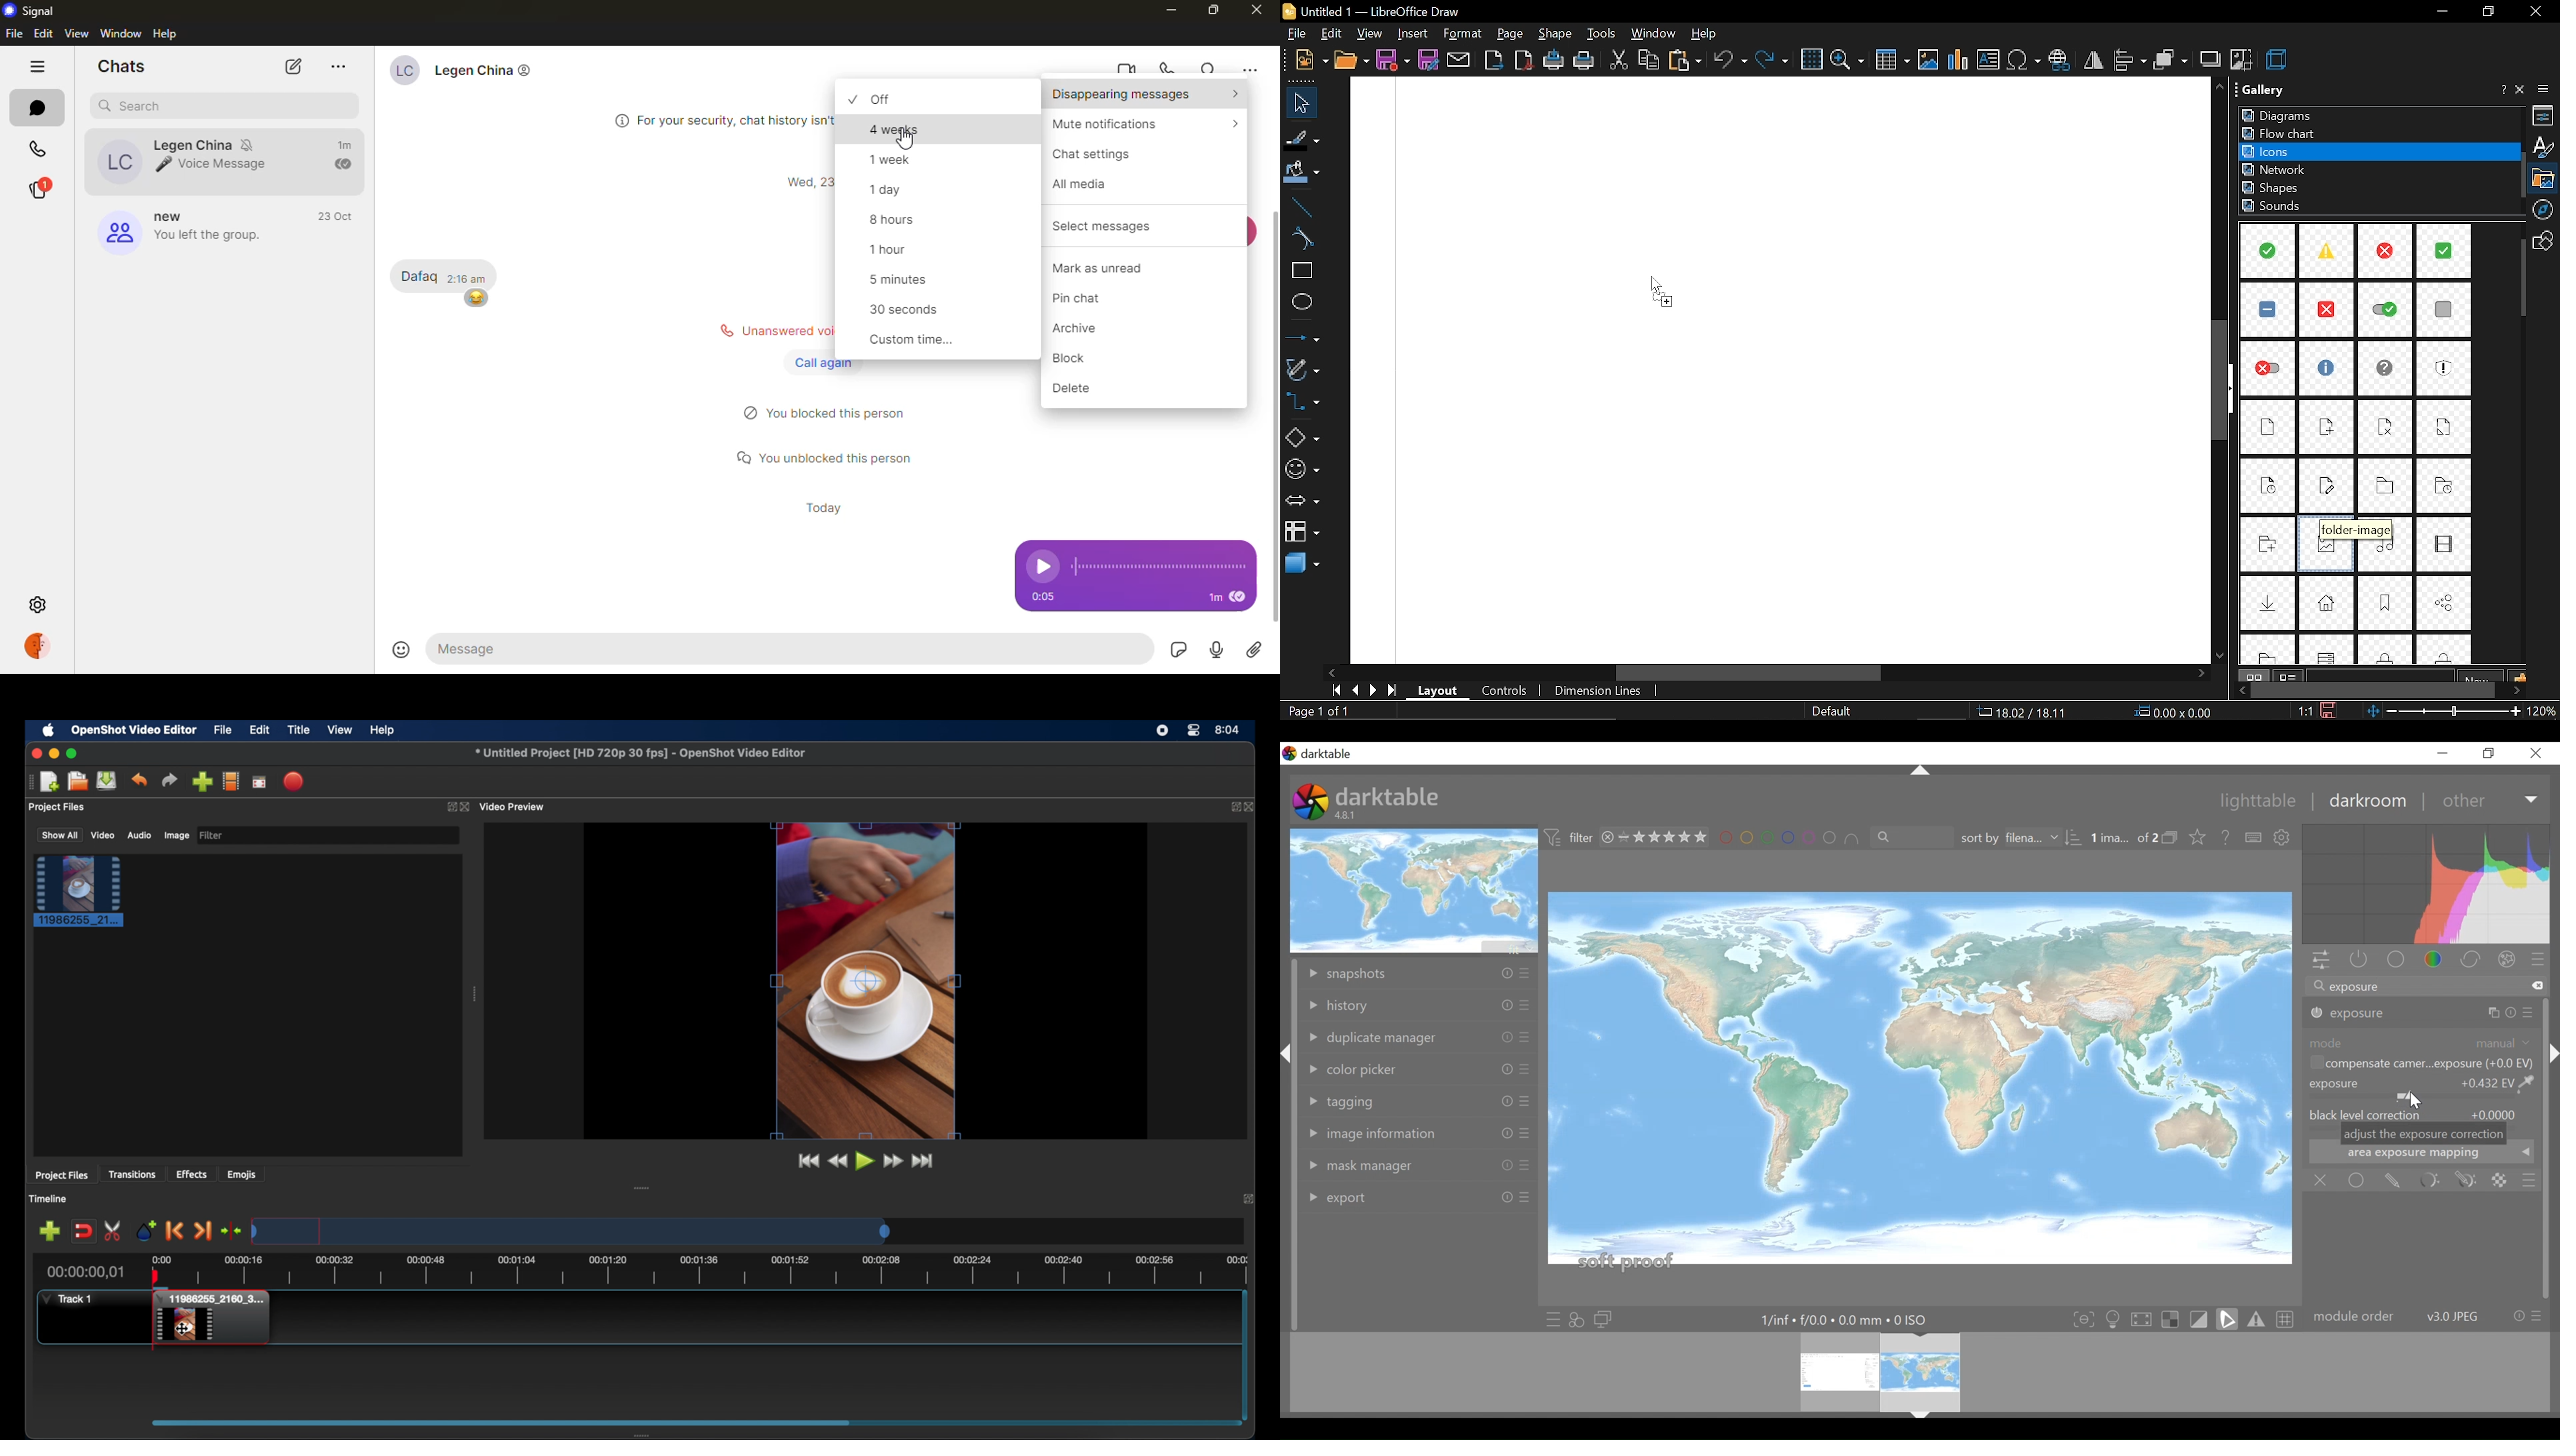  I want to click on Gallery, so click(2283, 89).